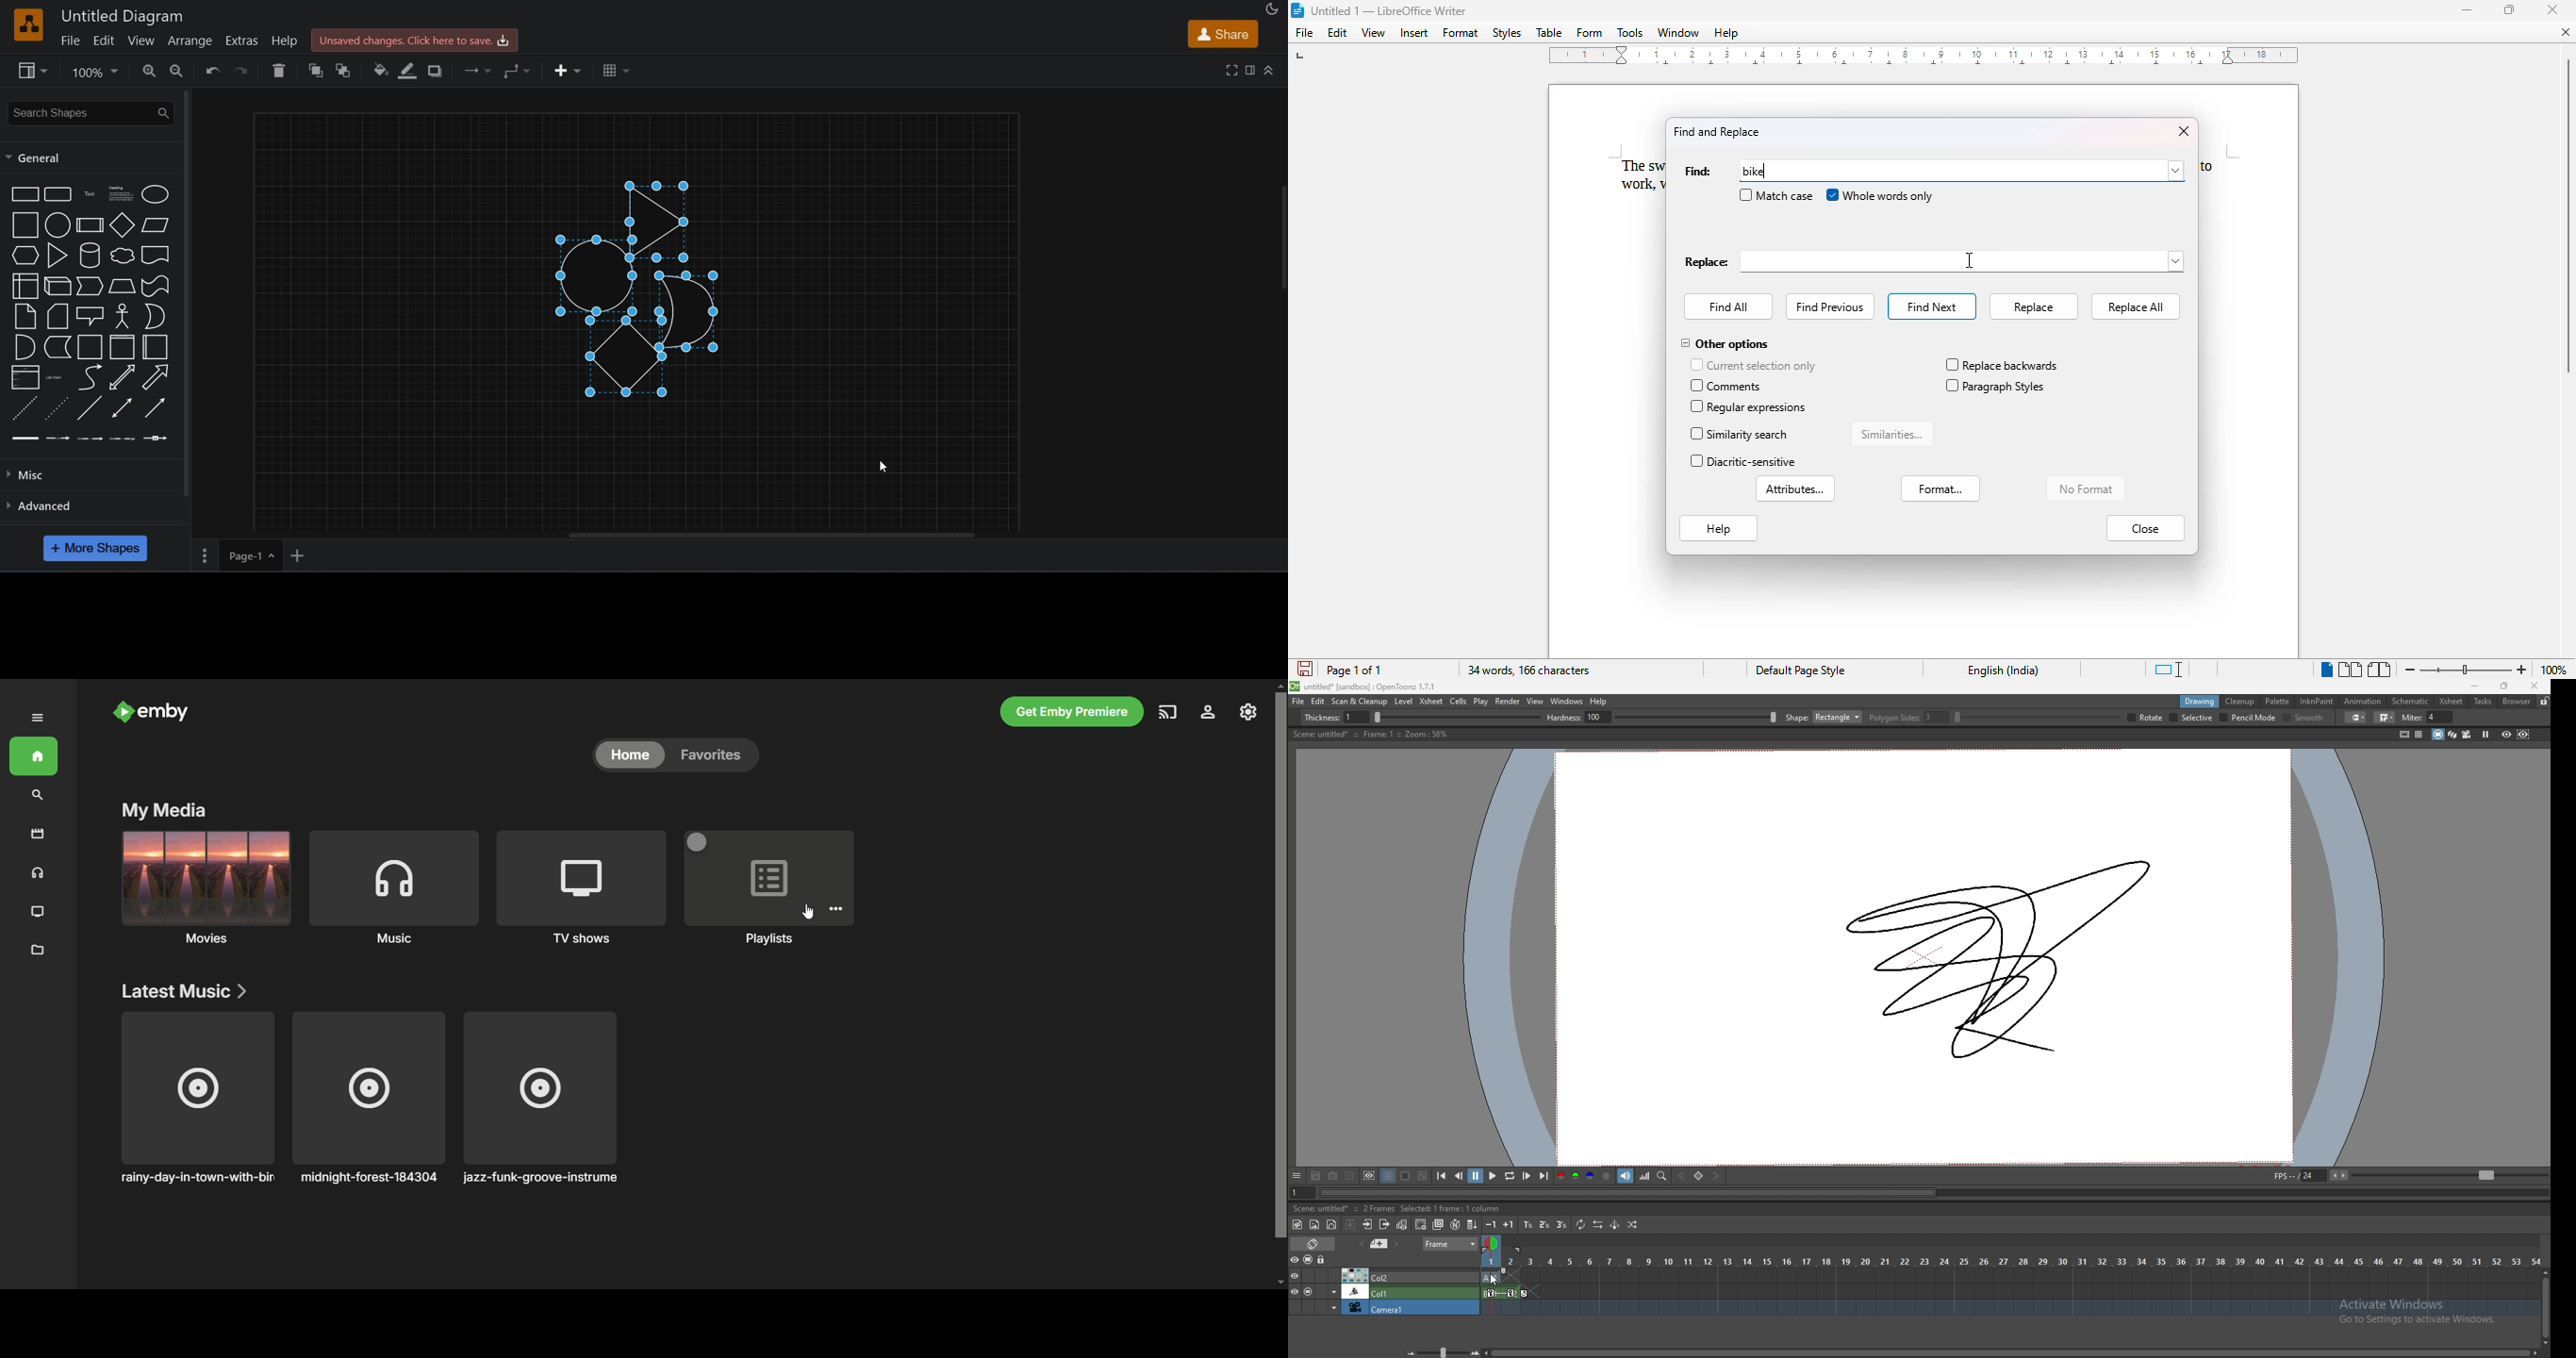 The height and width of the screenshot is (1372, 2576). I want to click on paragraph styles, so click(1995, 385).